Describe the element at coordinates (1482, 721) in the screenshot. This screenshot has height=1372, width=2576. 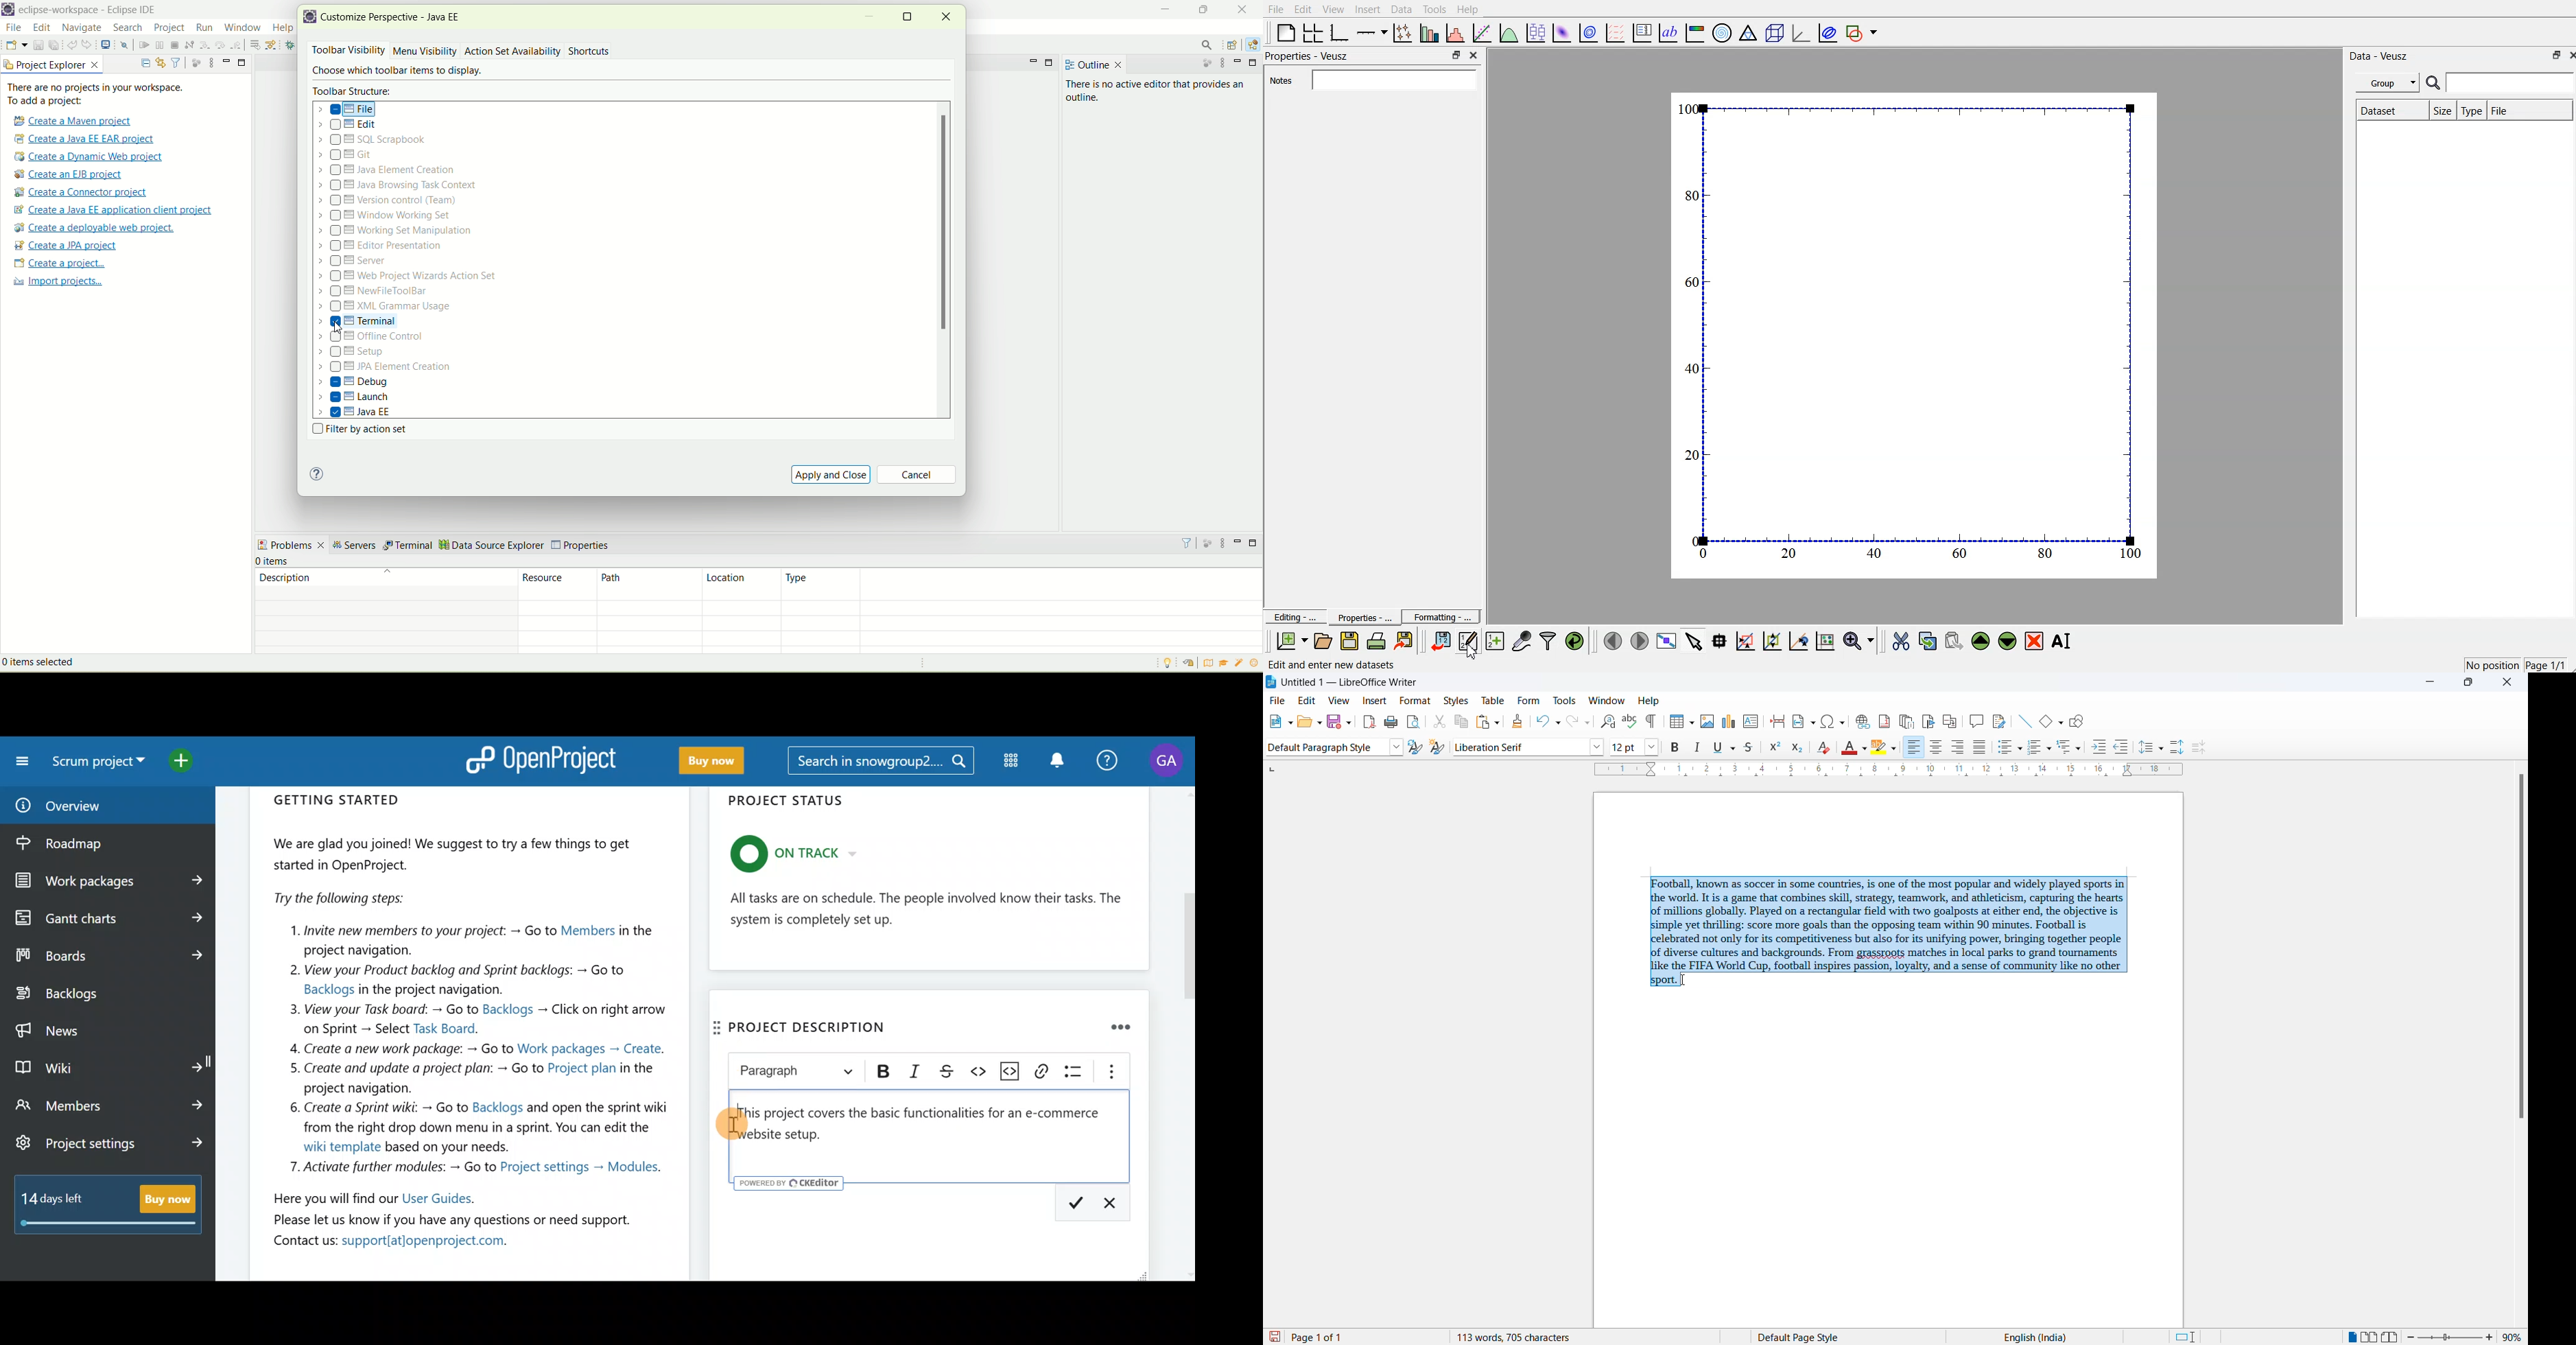
I see `paste` at that location.